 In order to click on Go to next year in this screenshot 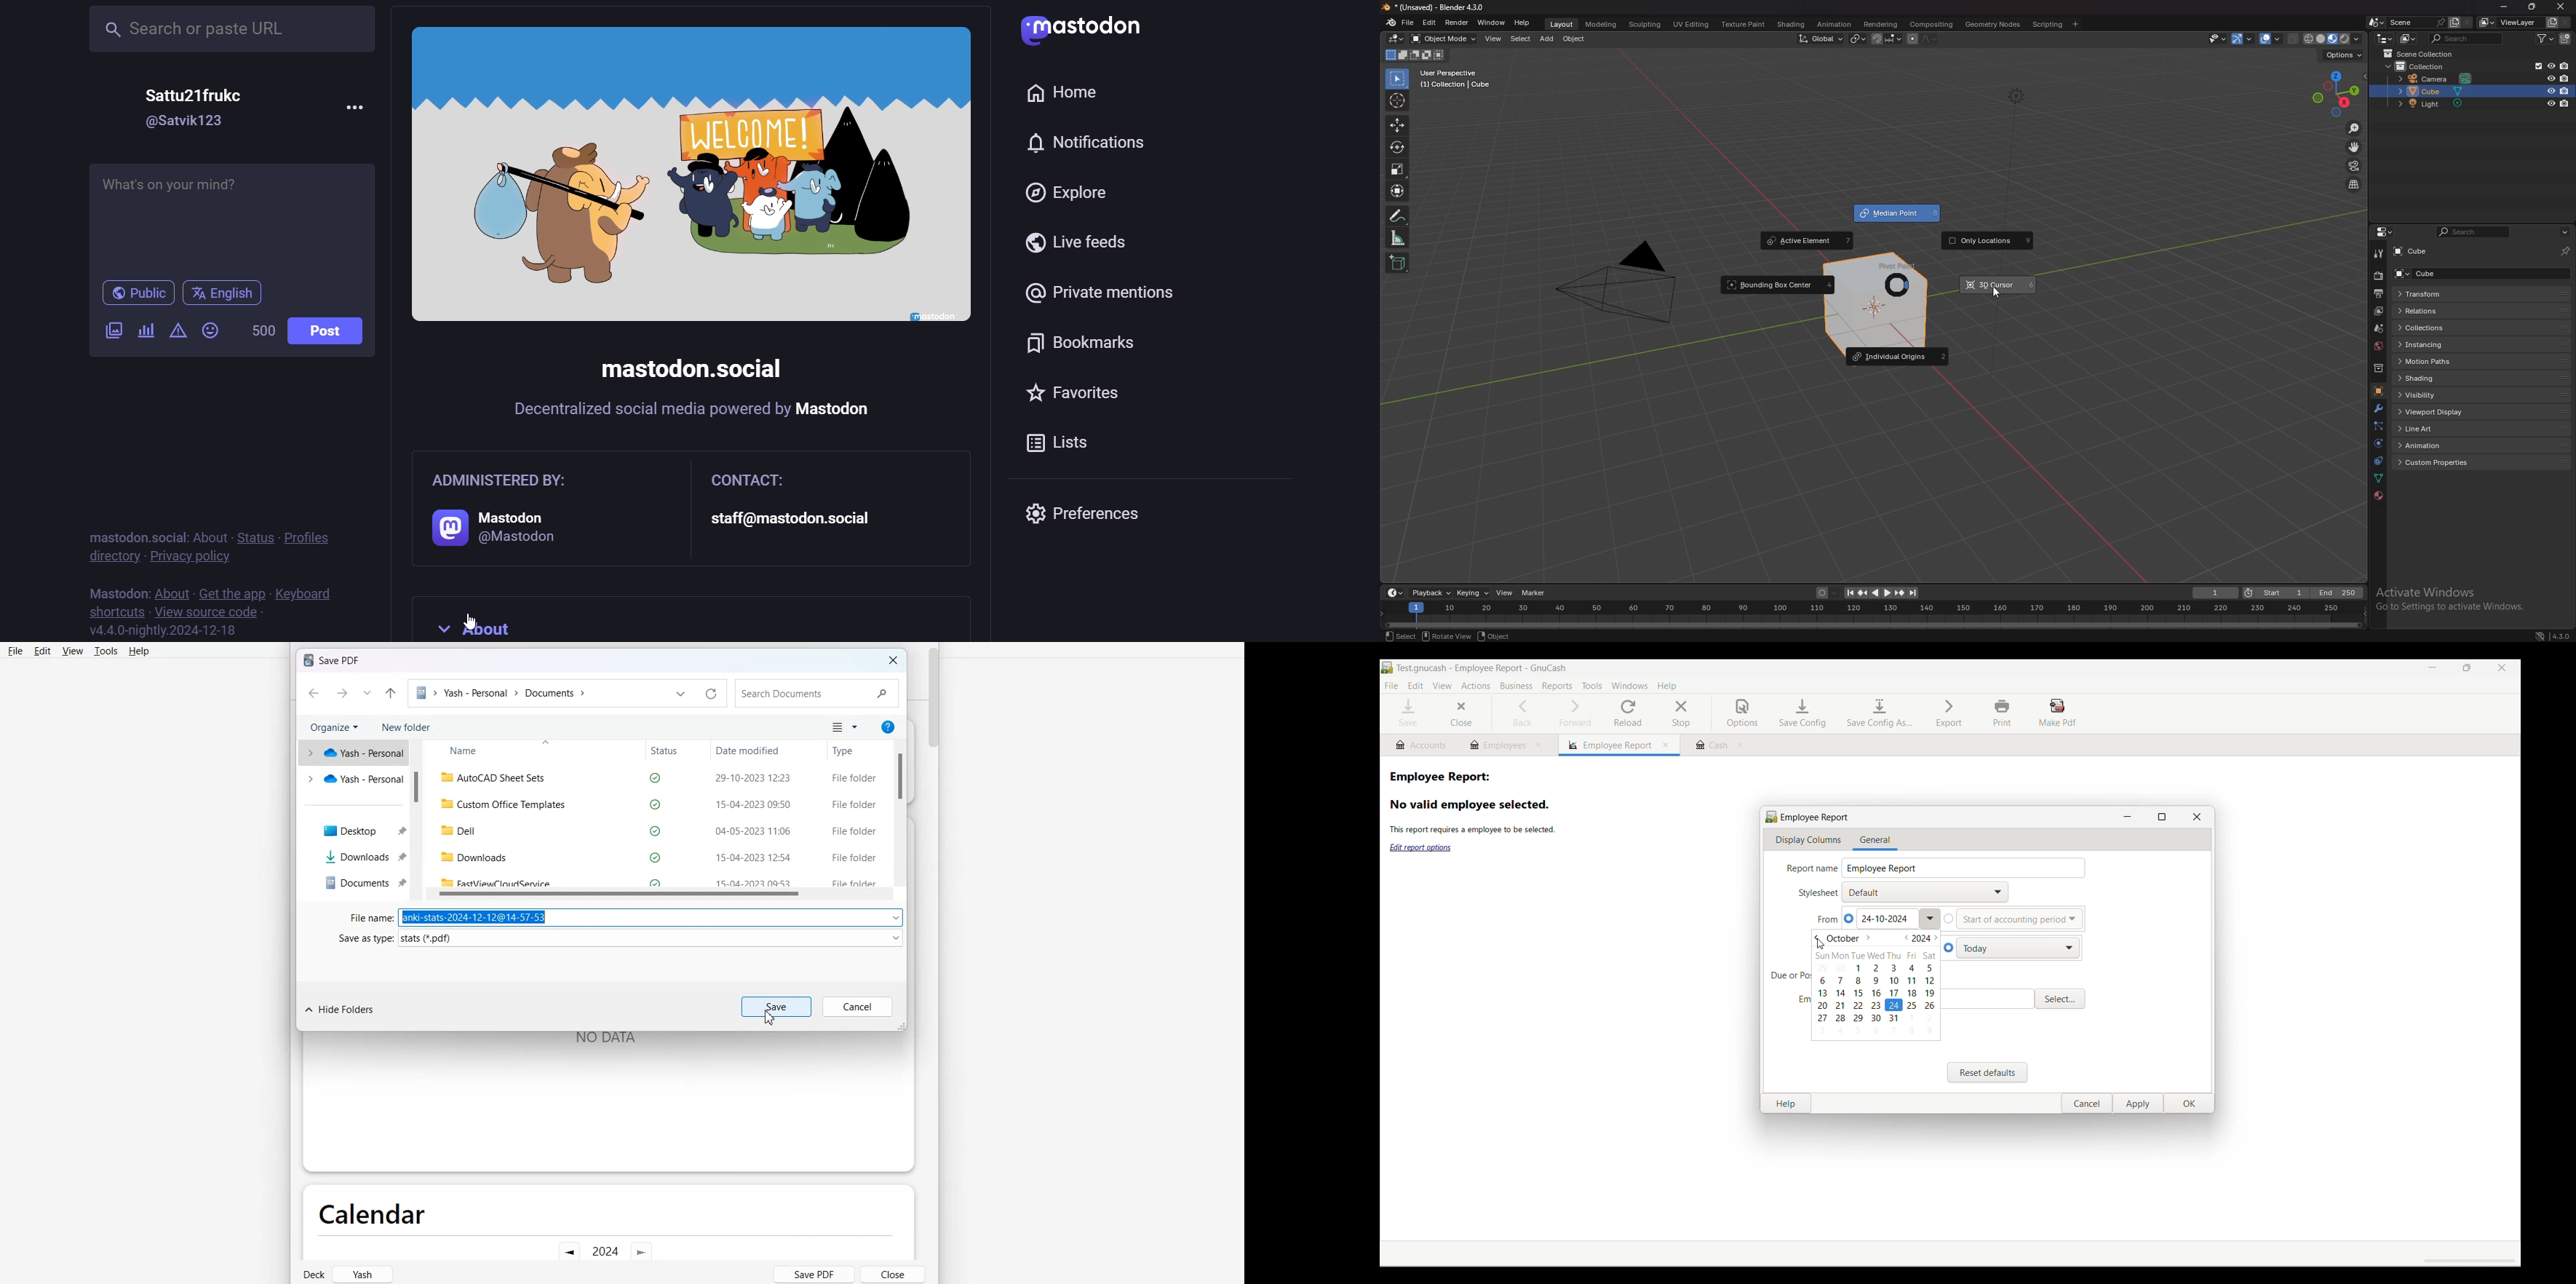, I will do `click(1933, 937)`.